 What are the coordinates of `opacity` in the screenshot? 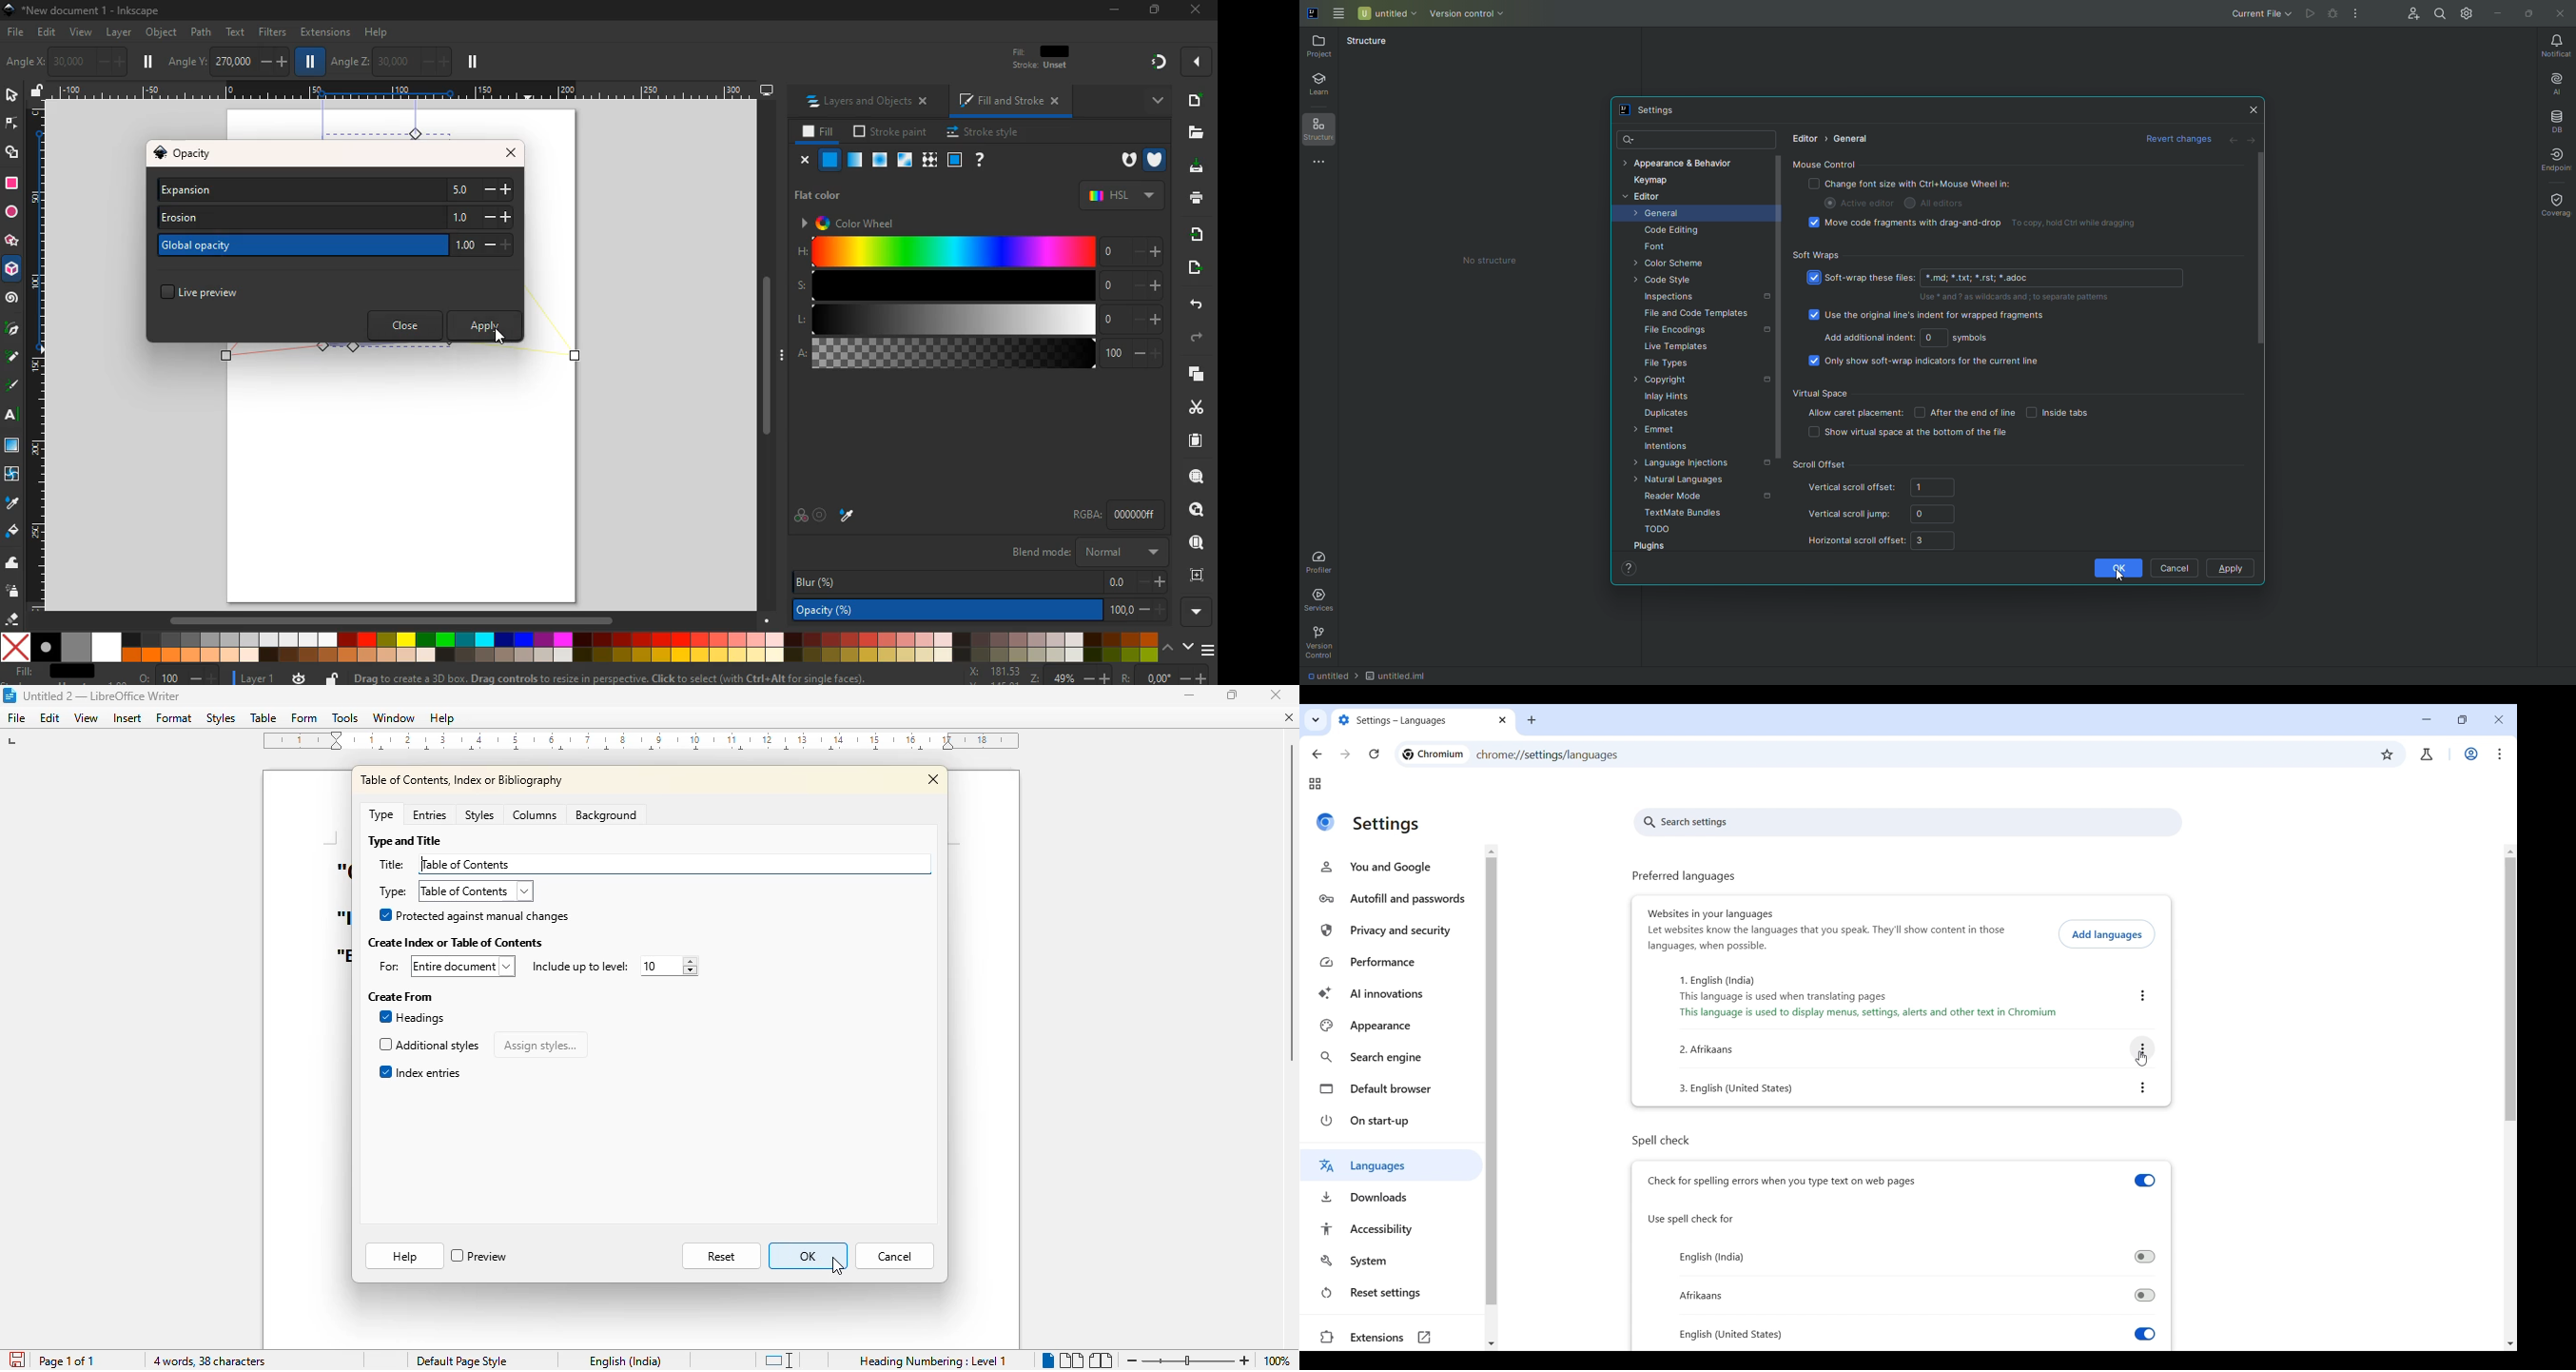 It's located at (977, 610).